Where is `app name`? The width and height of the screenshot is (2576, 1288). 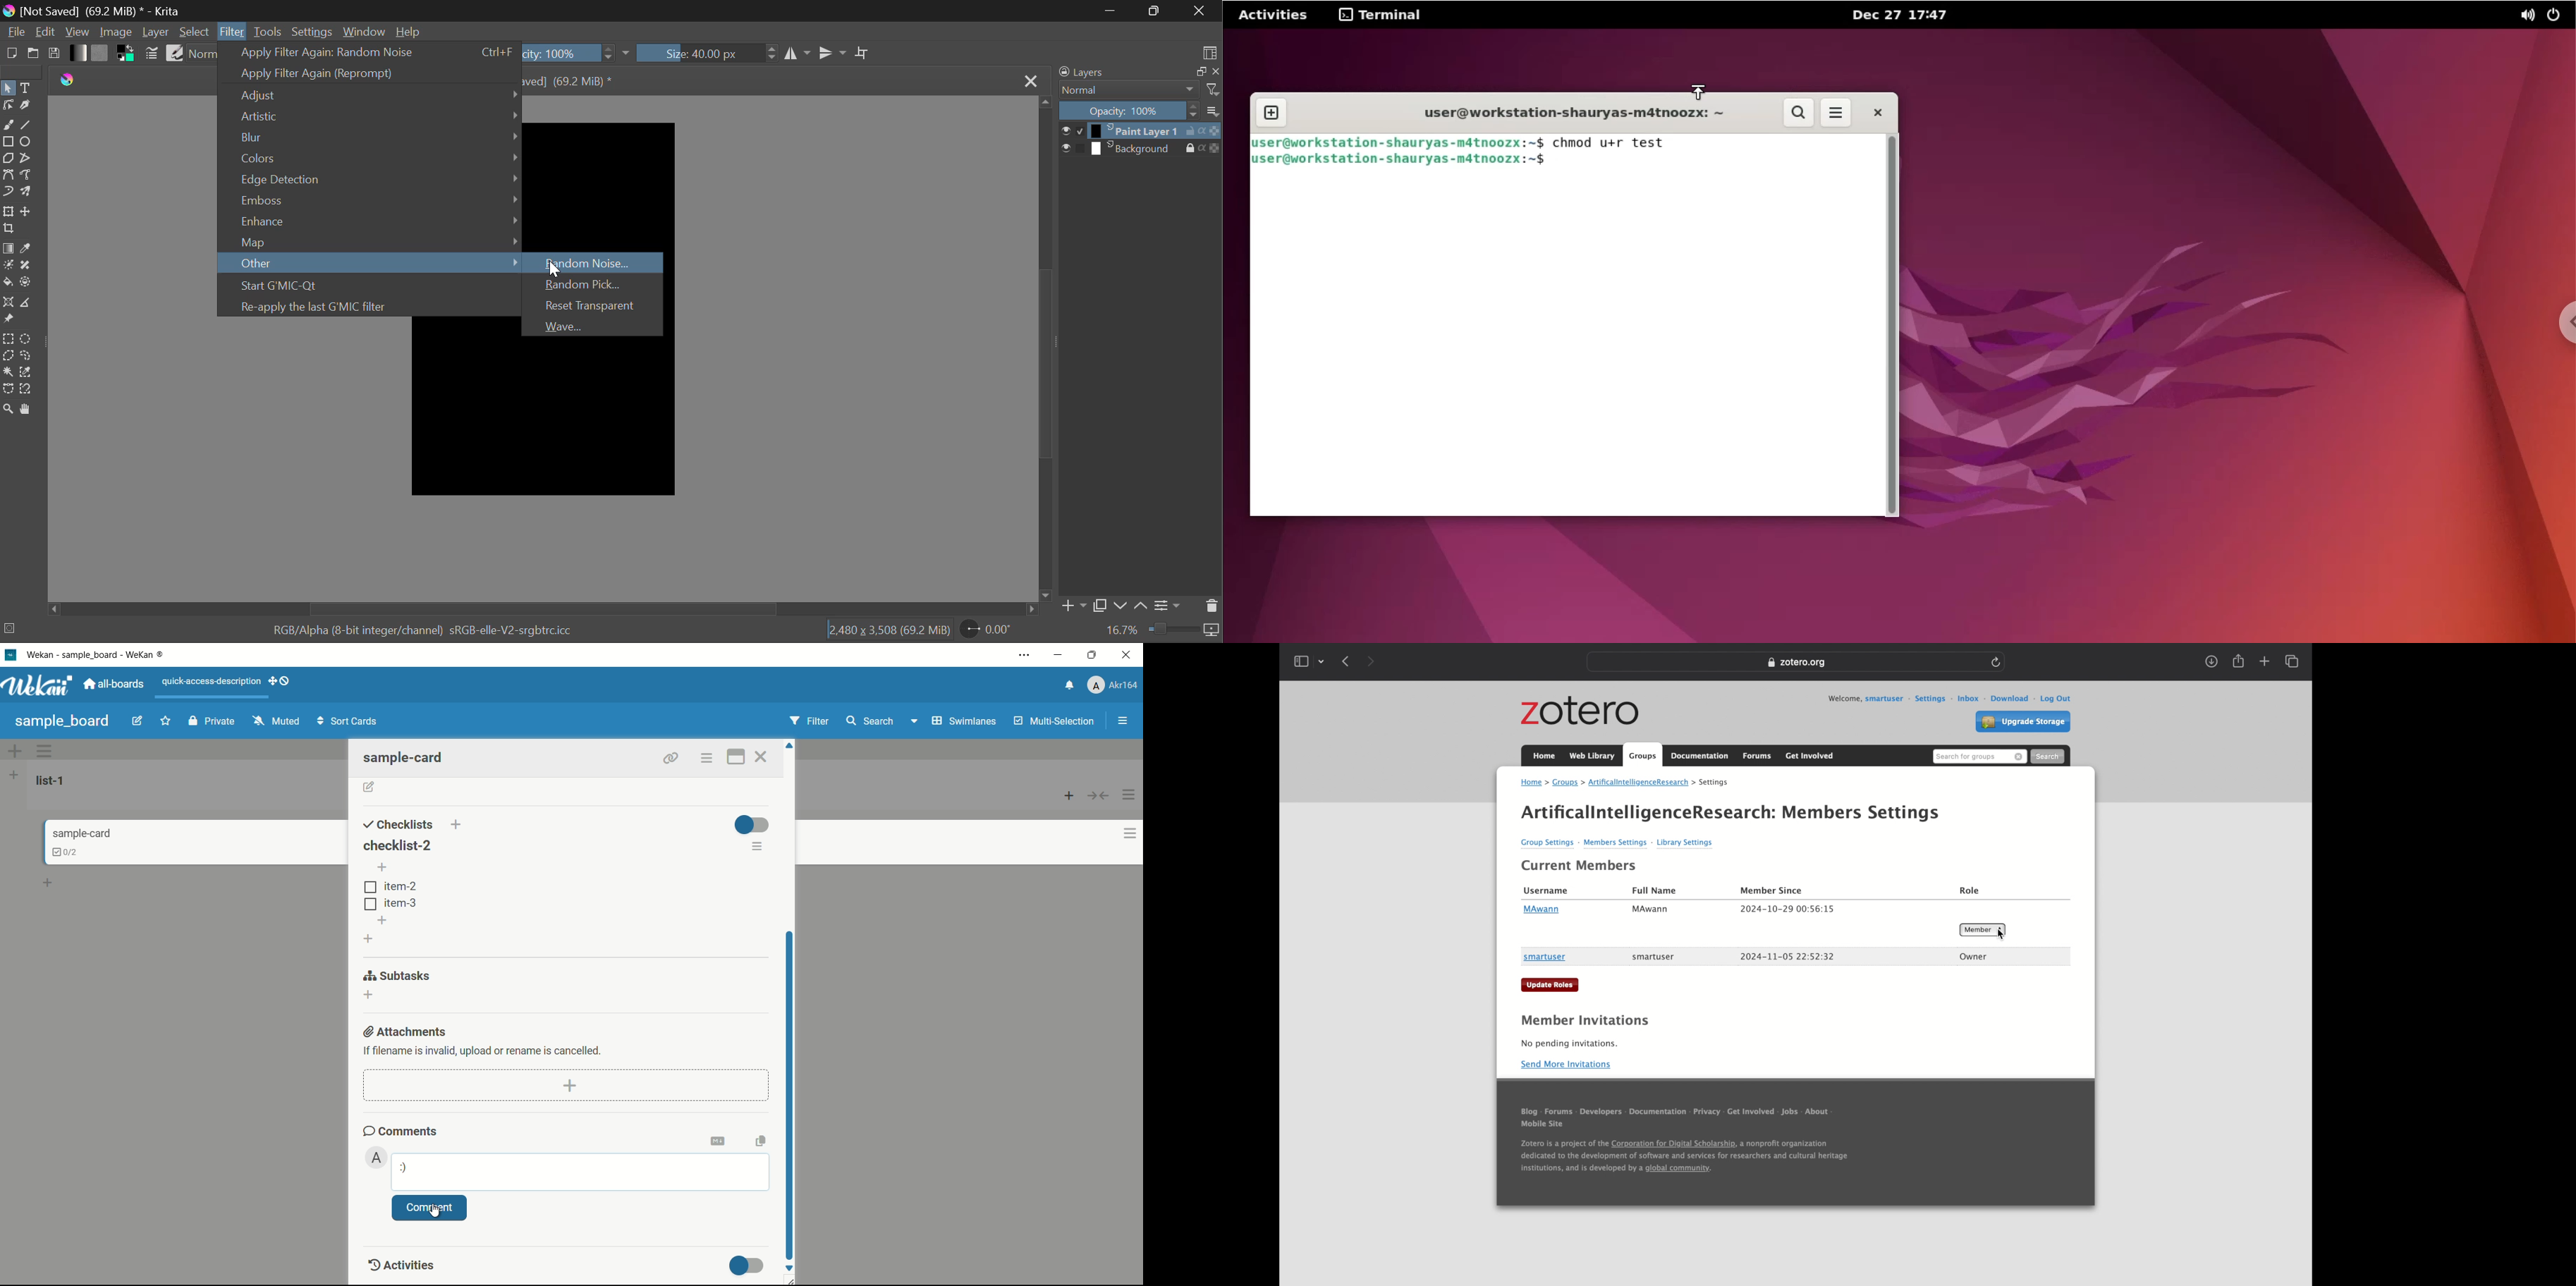
app name is located at coordinates (103, 654).